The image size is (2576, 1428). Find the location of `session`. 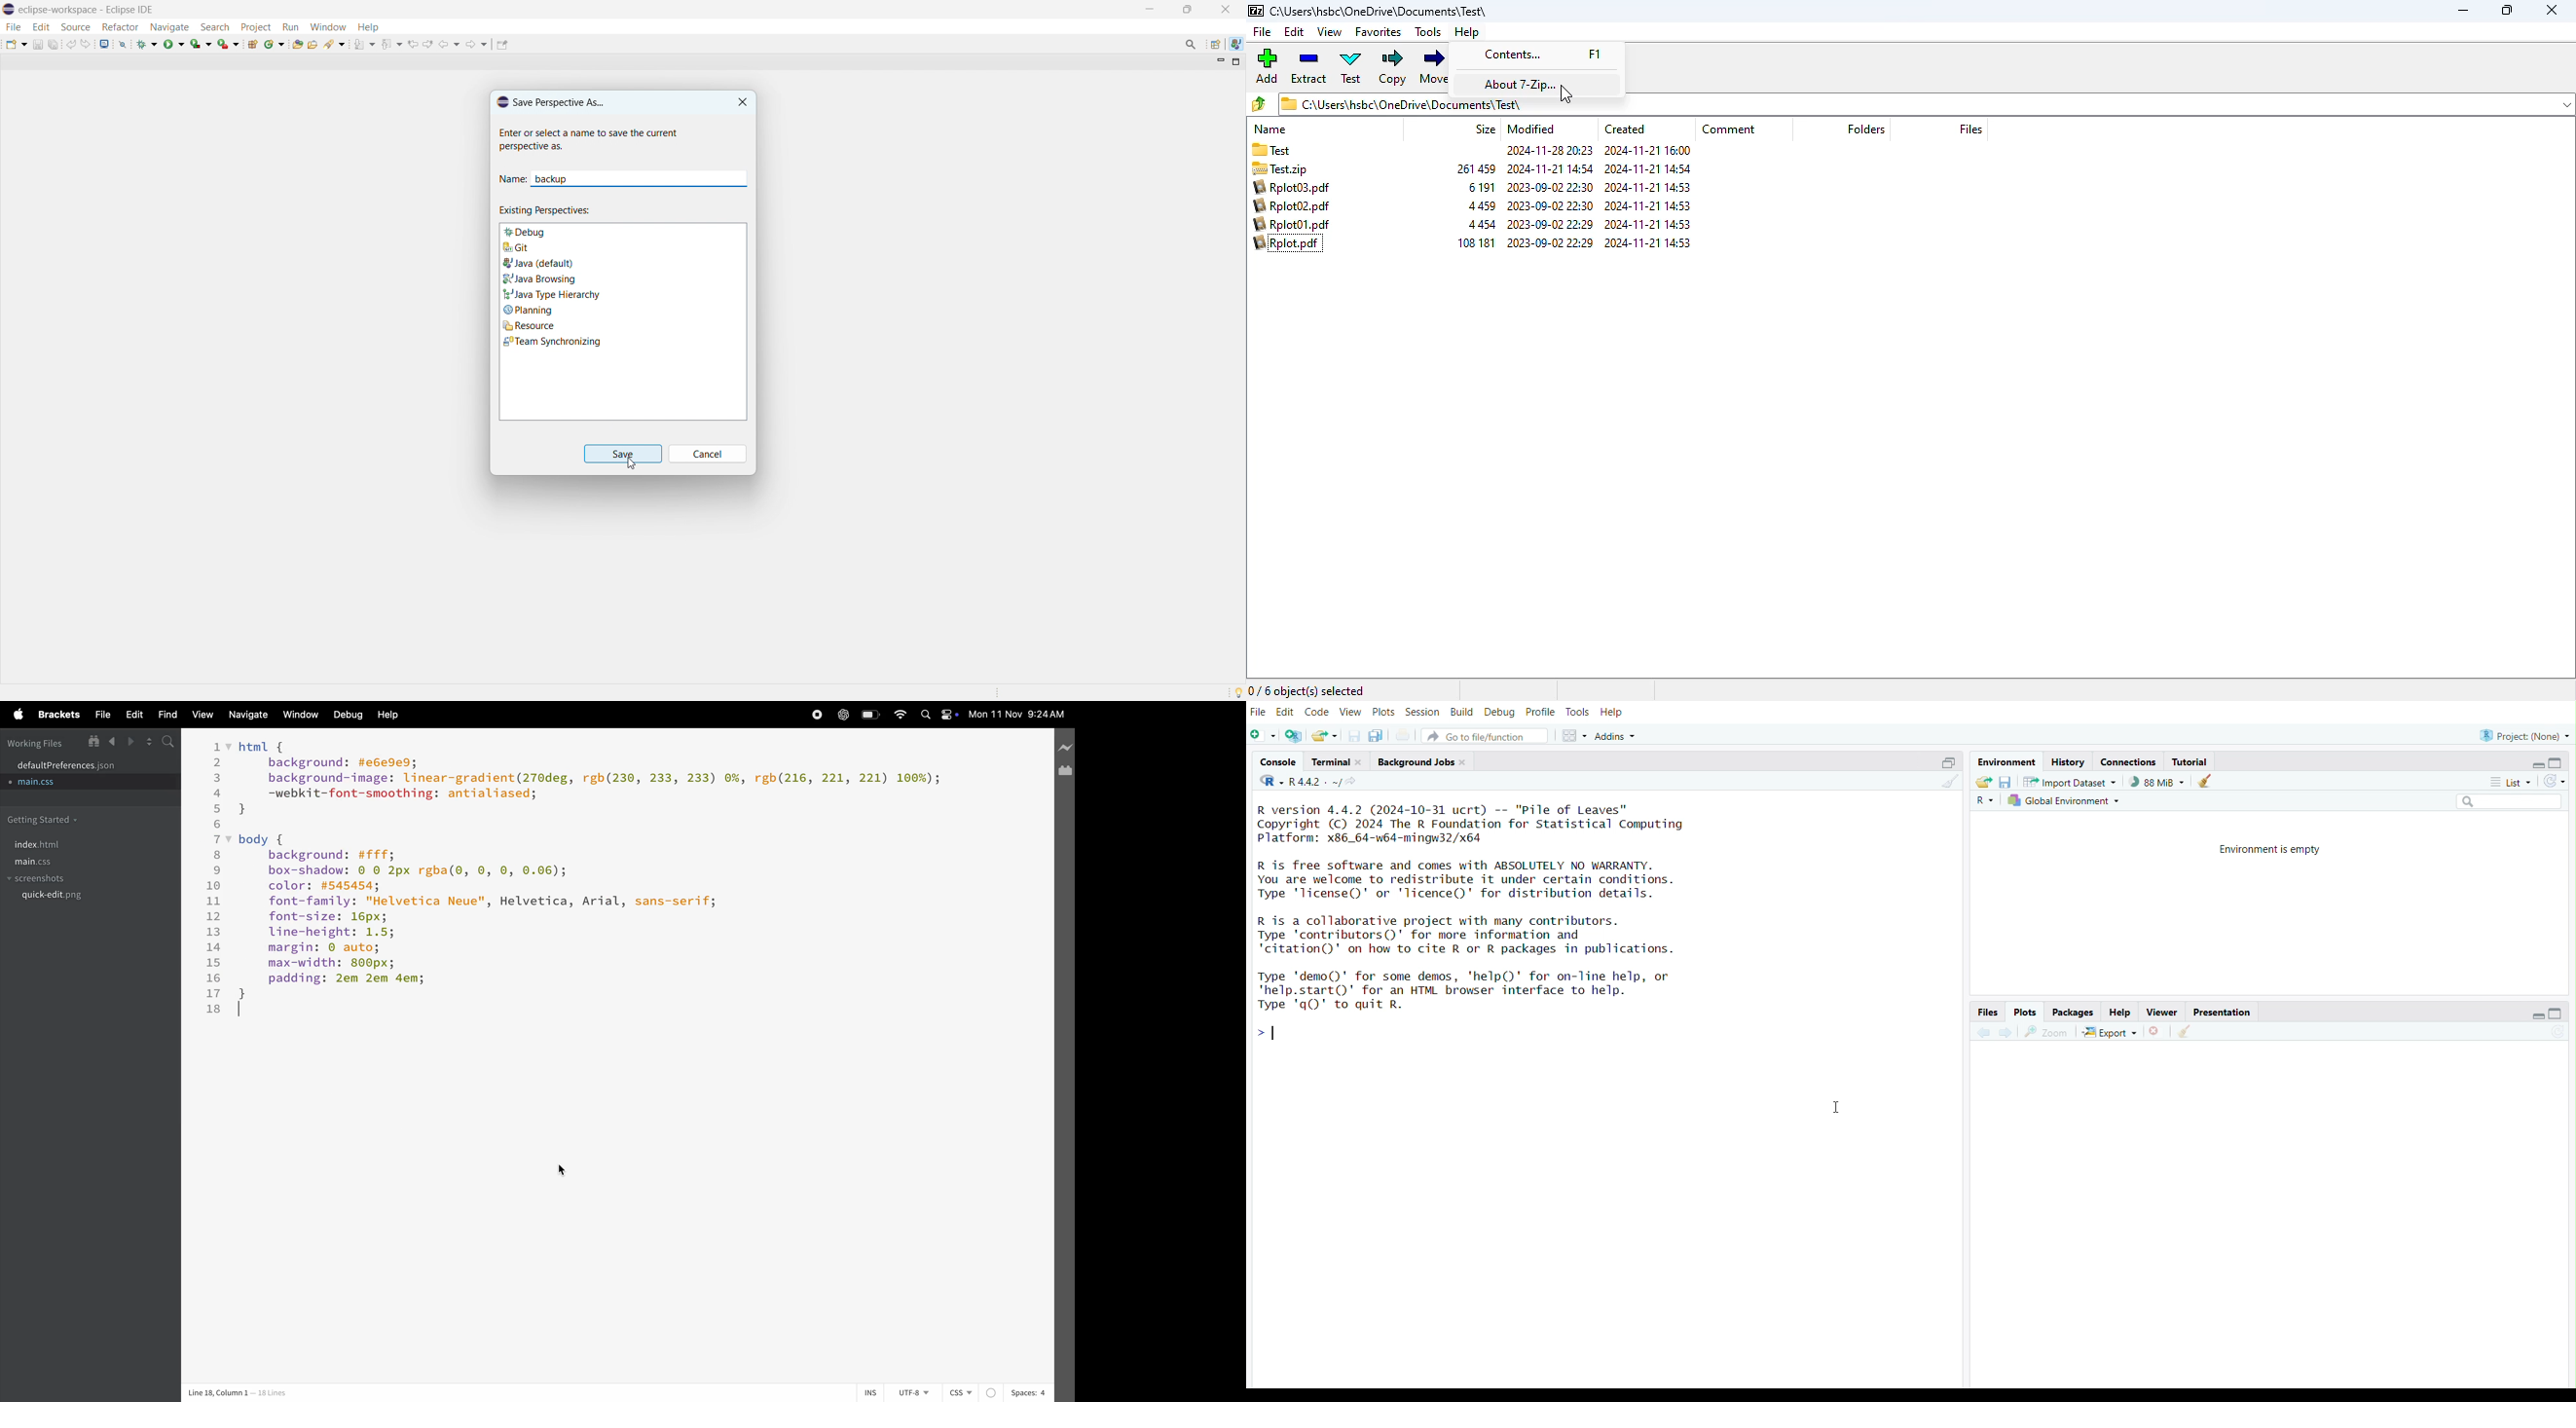

session is located at coordinates (1424, 710).